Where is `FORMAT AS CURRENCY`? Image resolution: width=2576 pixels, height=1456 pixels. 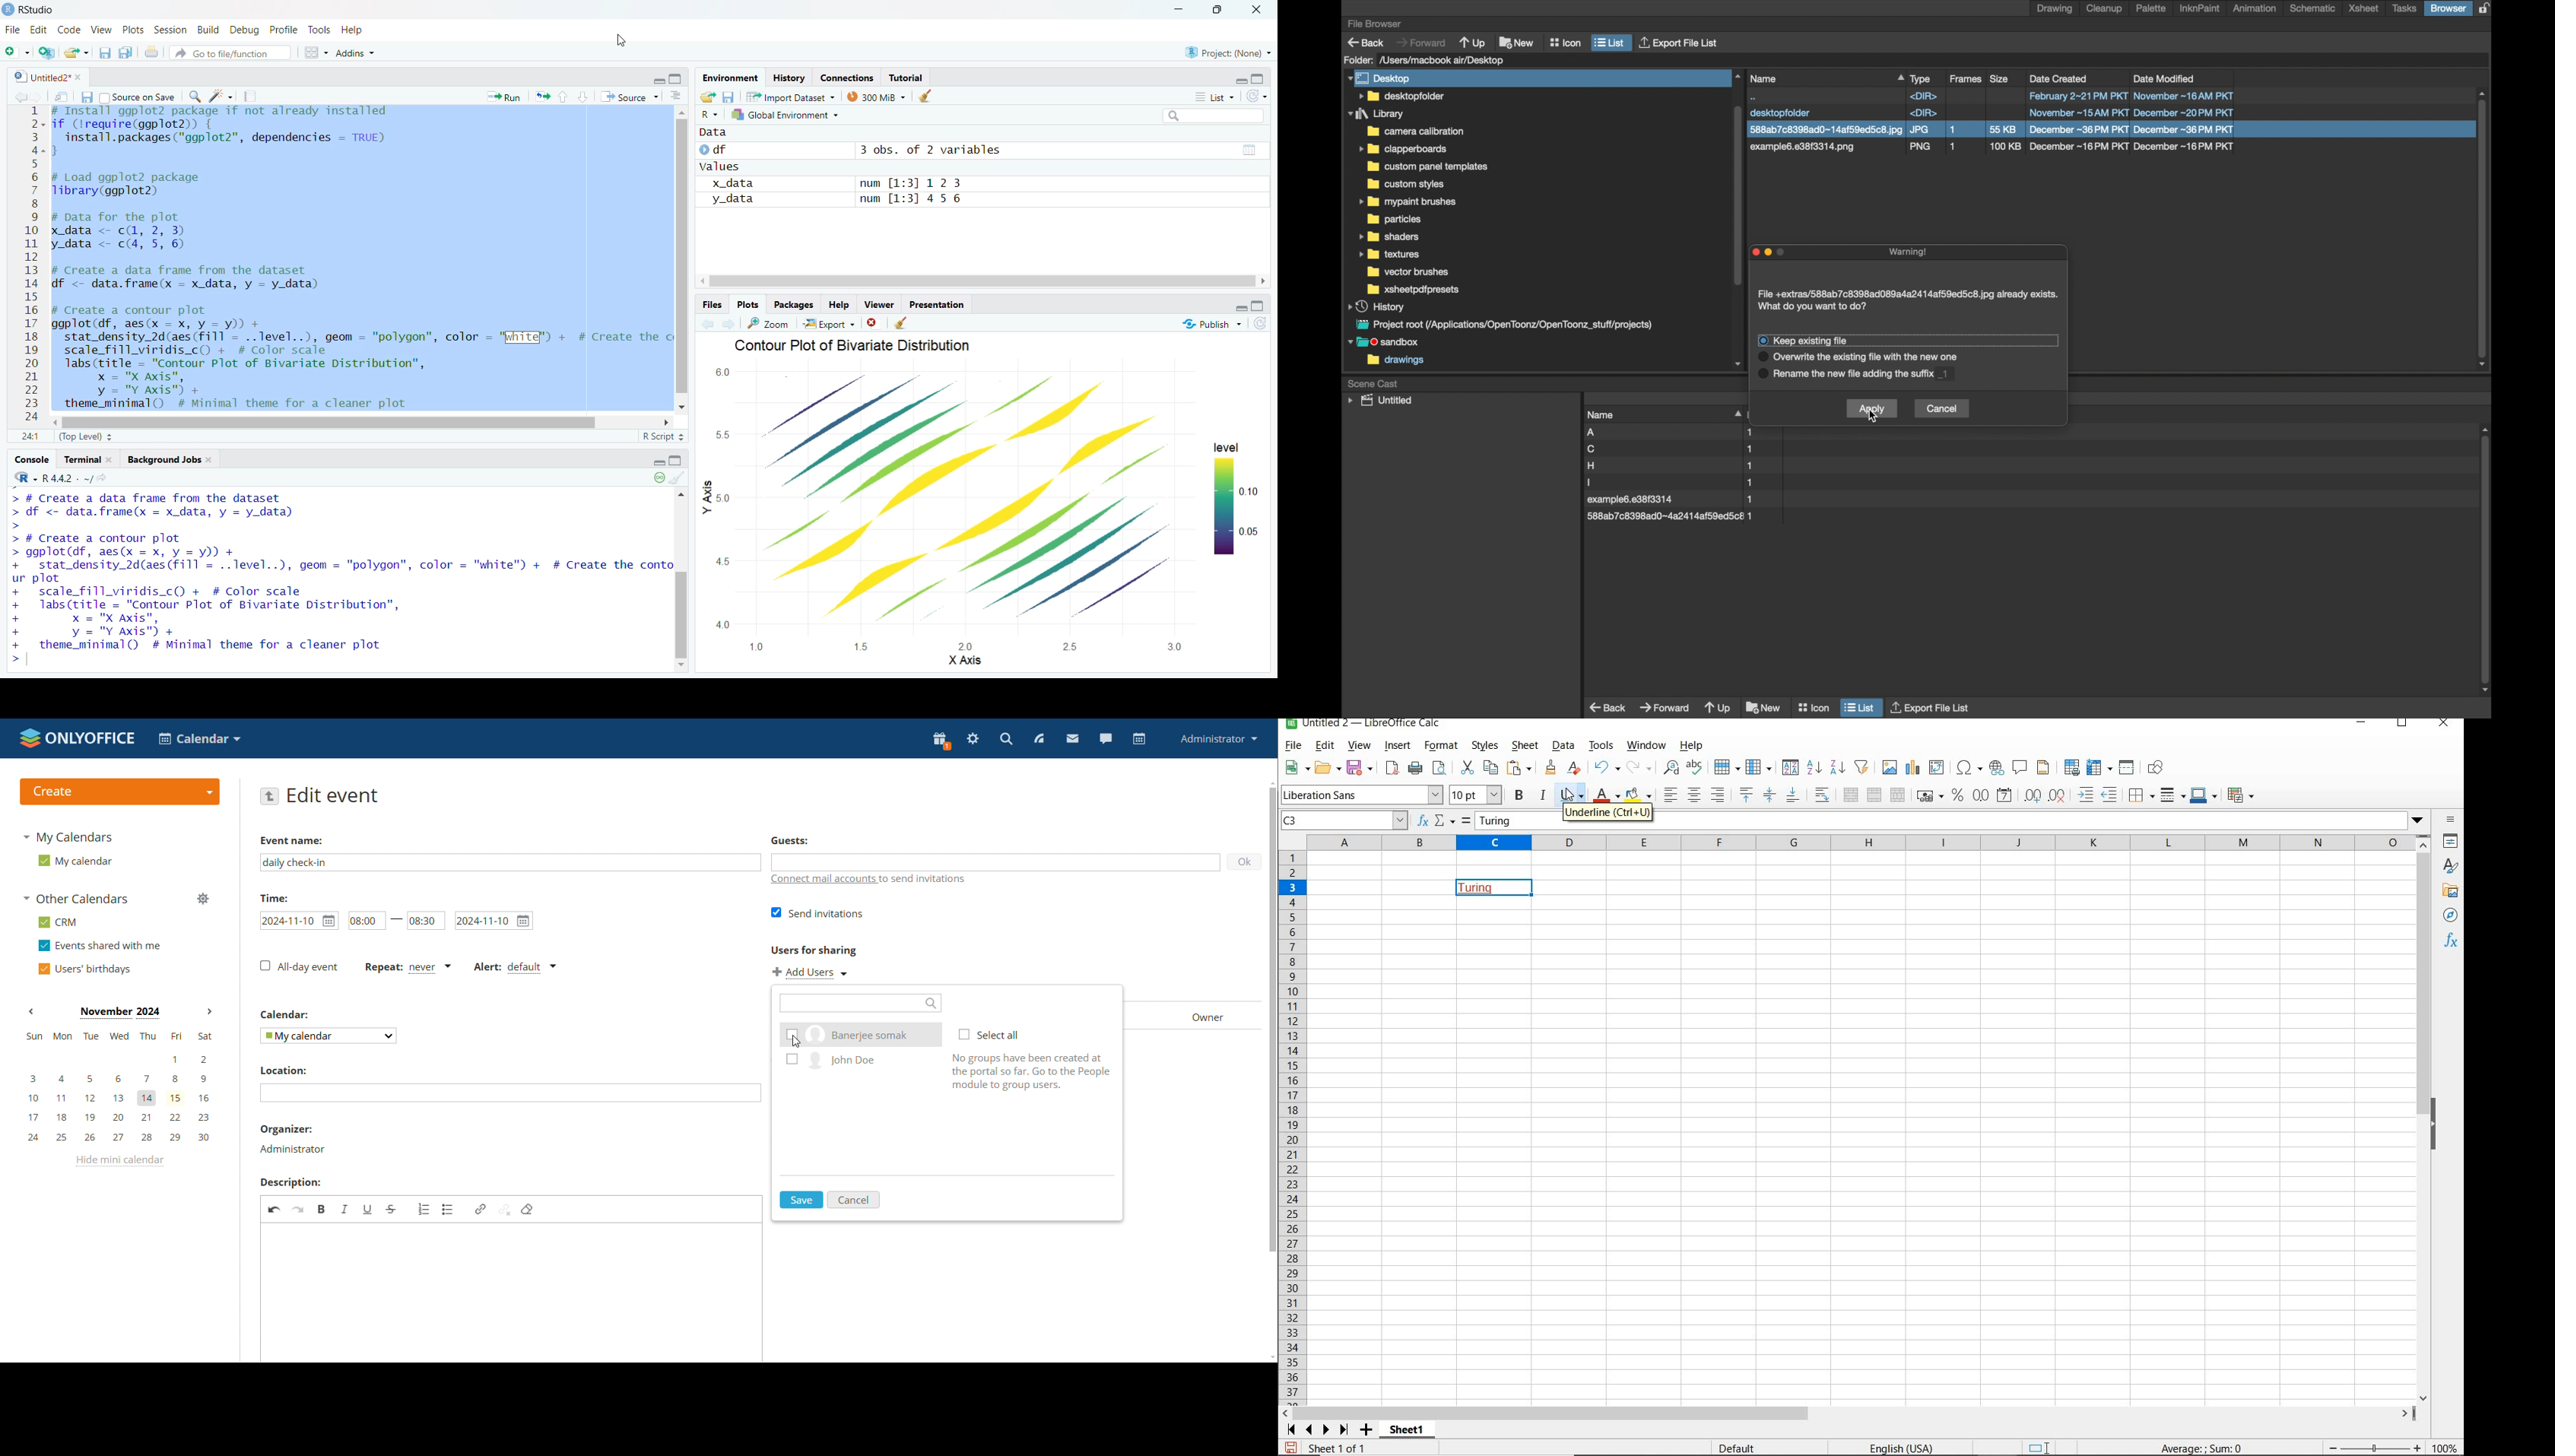
FORMAT AS CURRENCY is located at coordinates (1928, 796).